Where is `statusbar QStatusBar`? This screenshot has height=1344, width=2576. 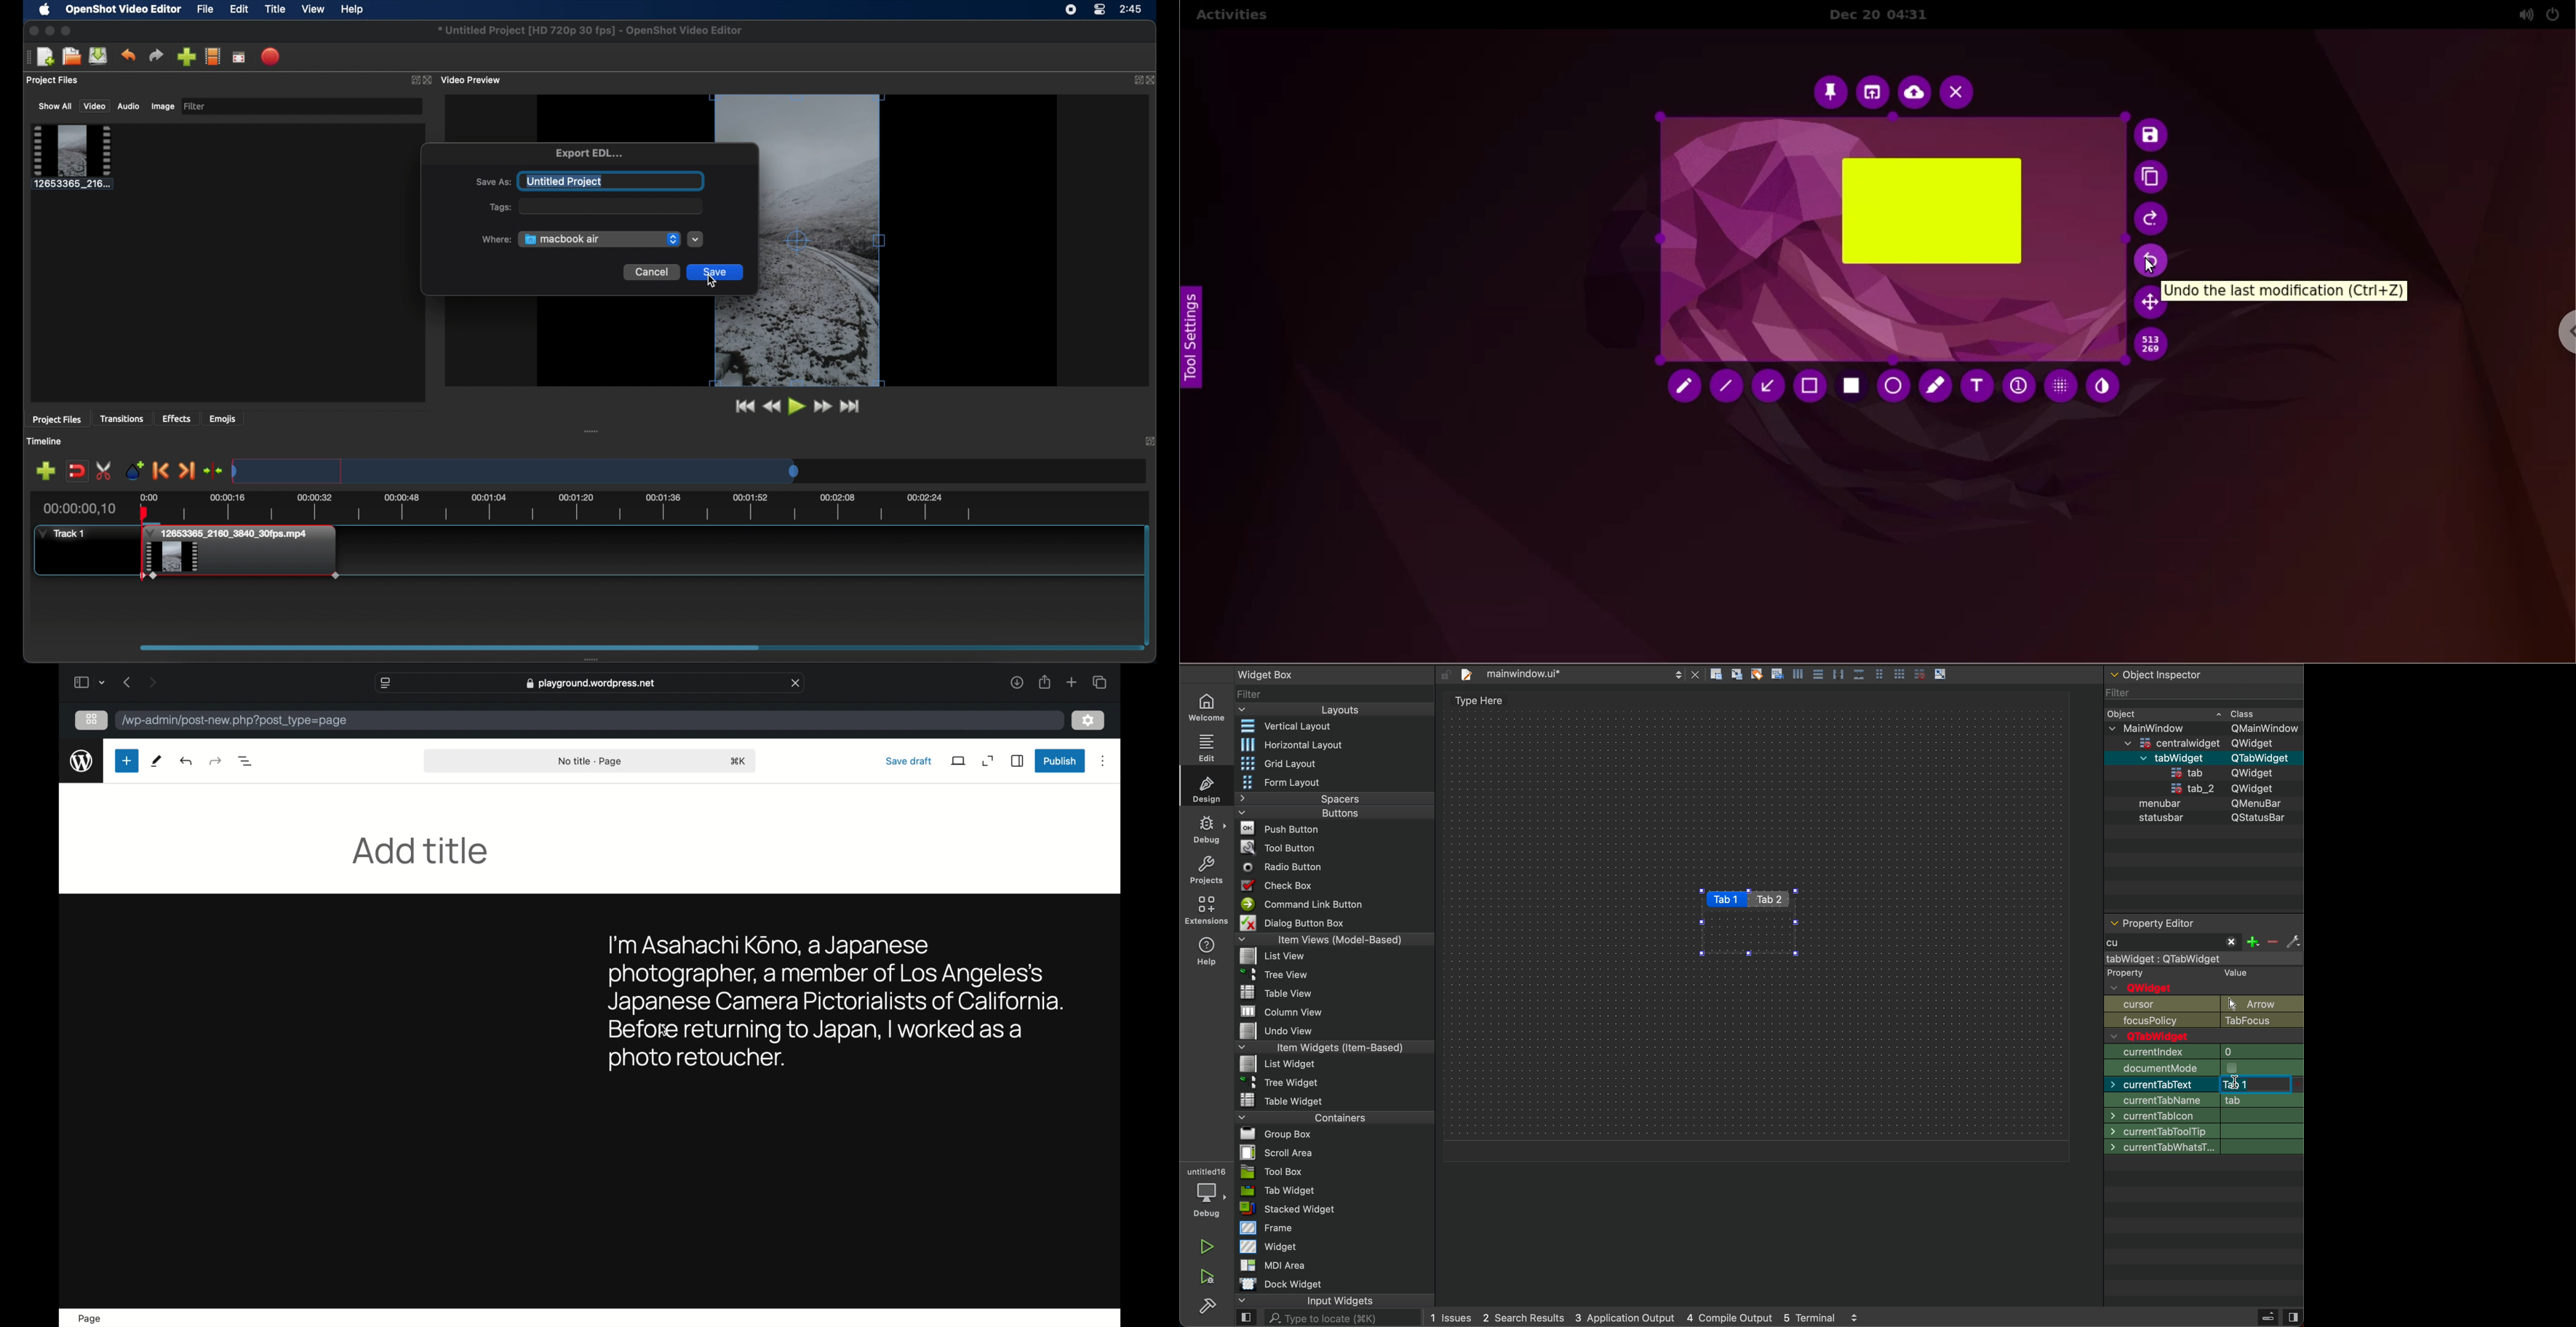 statusbar QStatusBar is located at coordinates (2203, 772).